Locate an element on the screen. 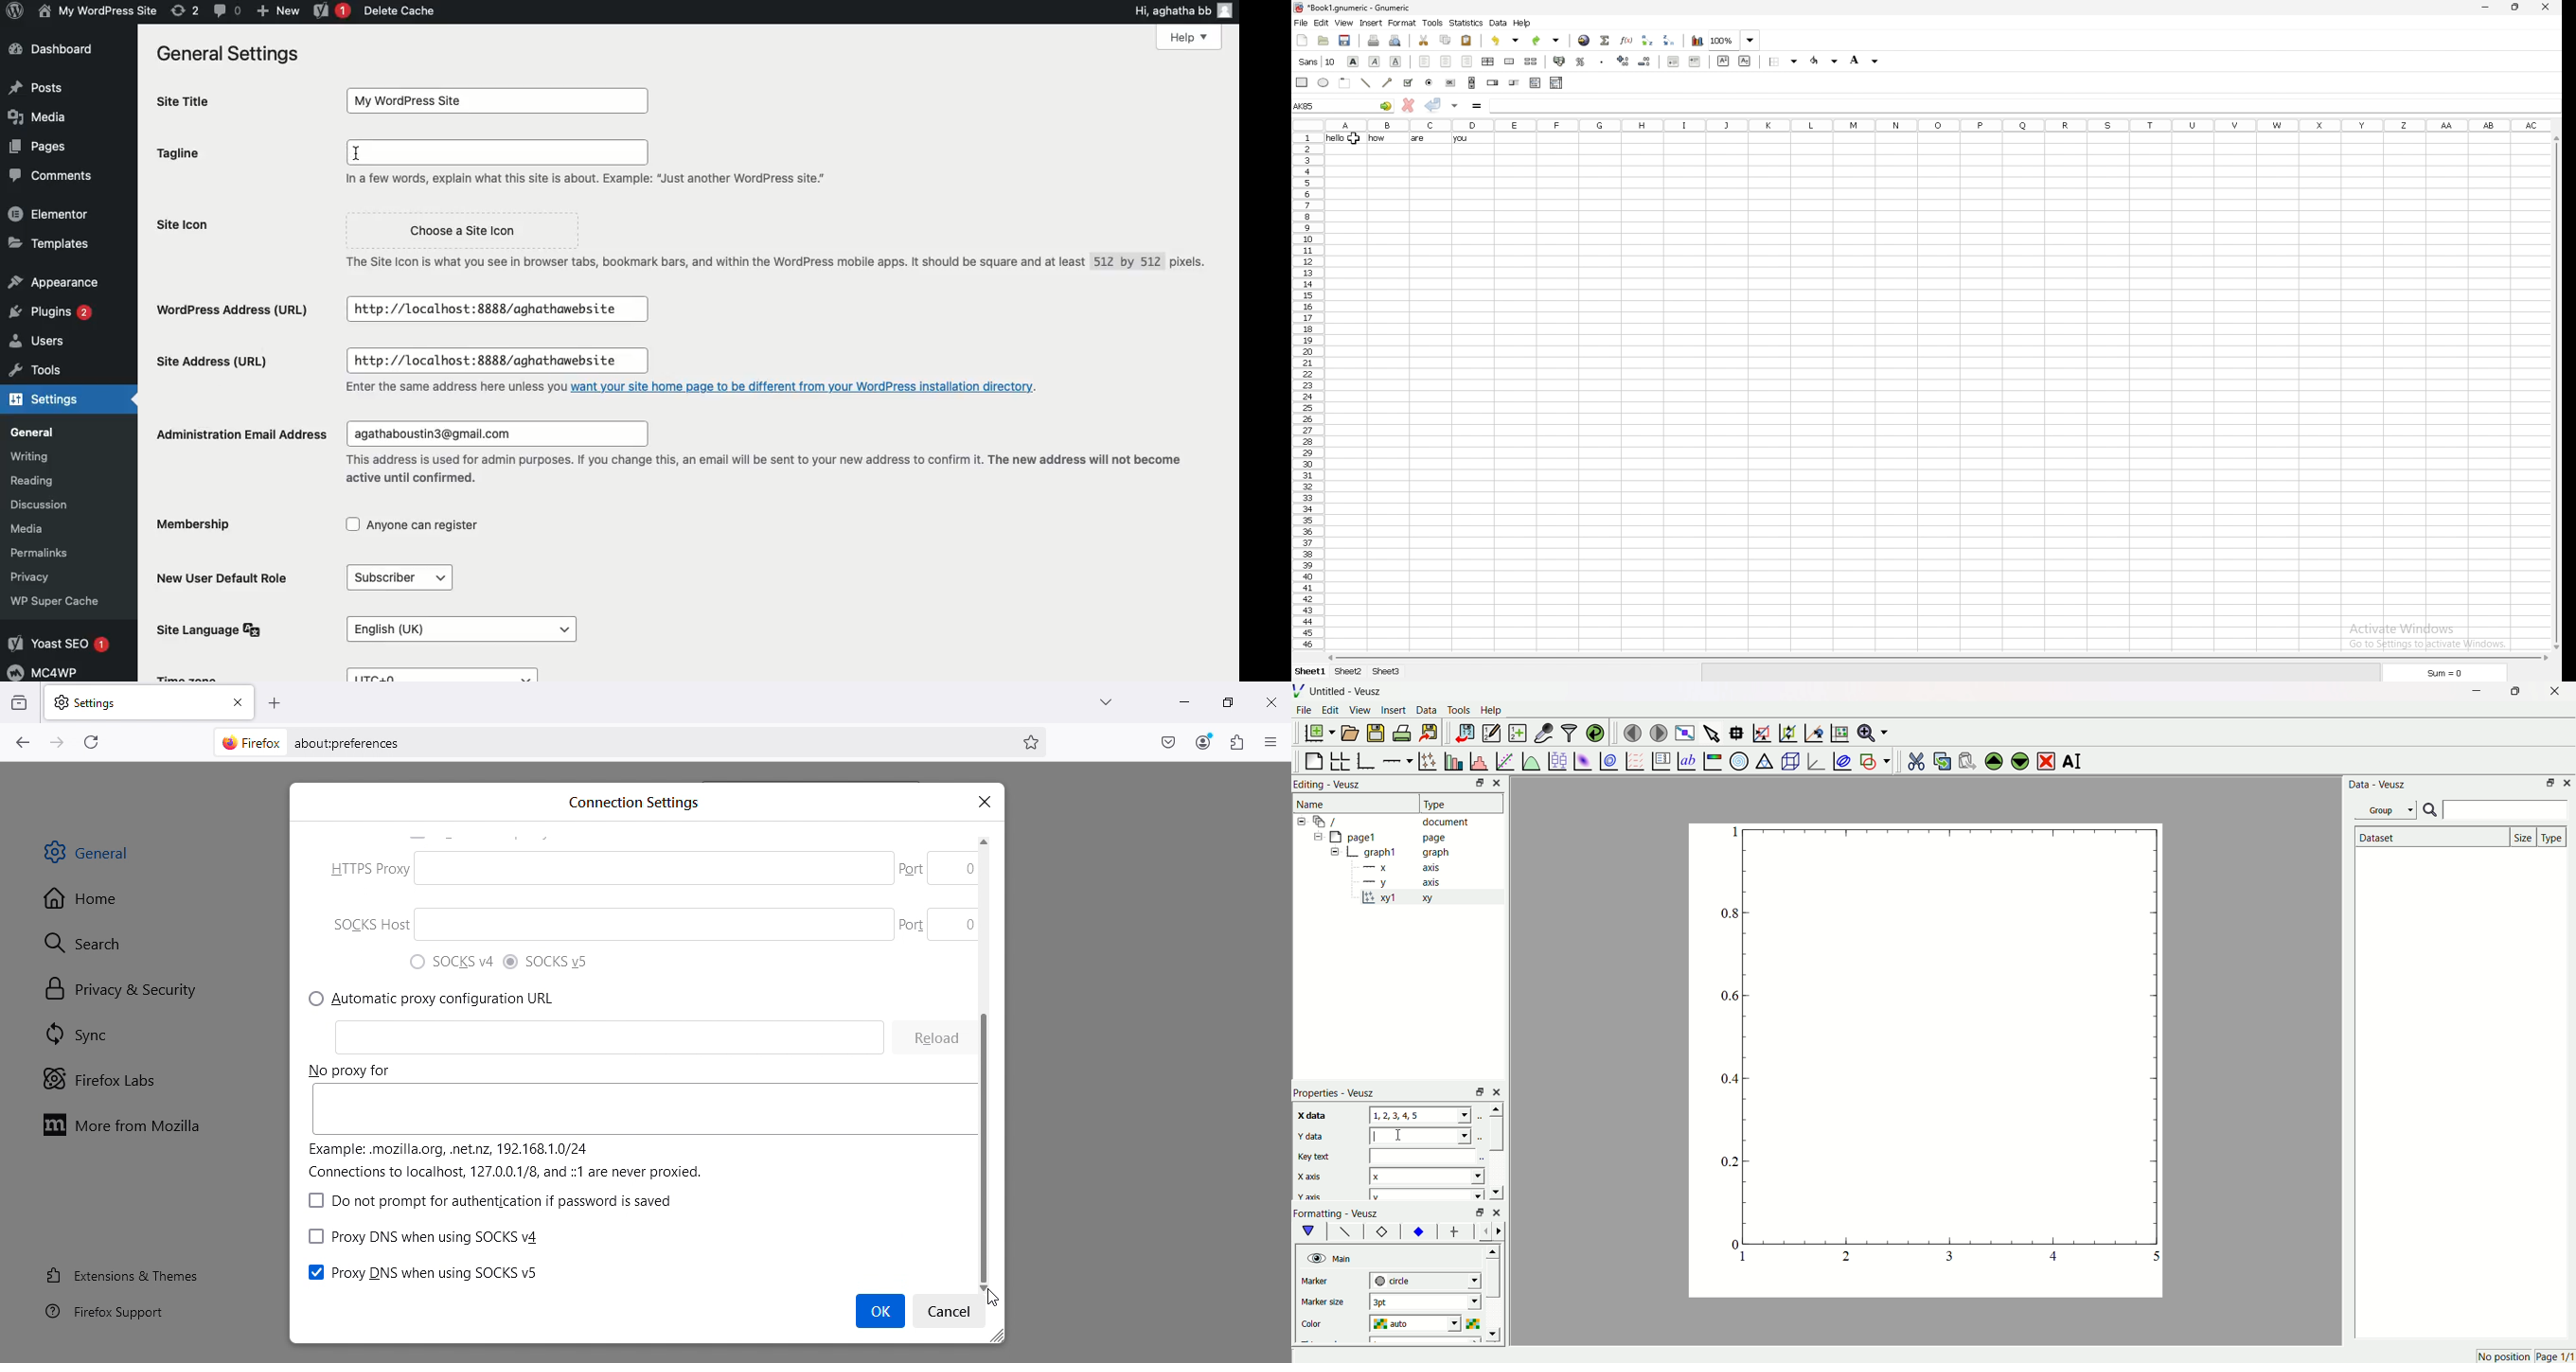 This screenshot has height=1372, width=2576. Close is located at coordinates (2551, 693).